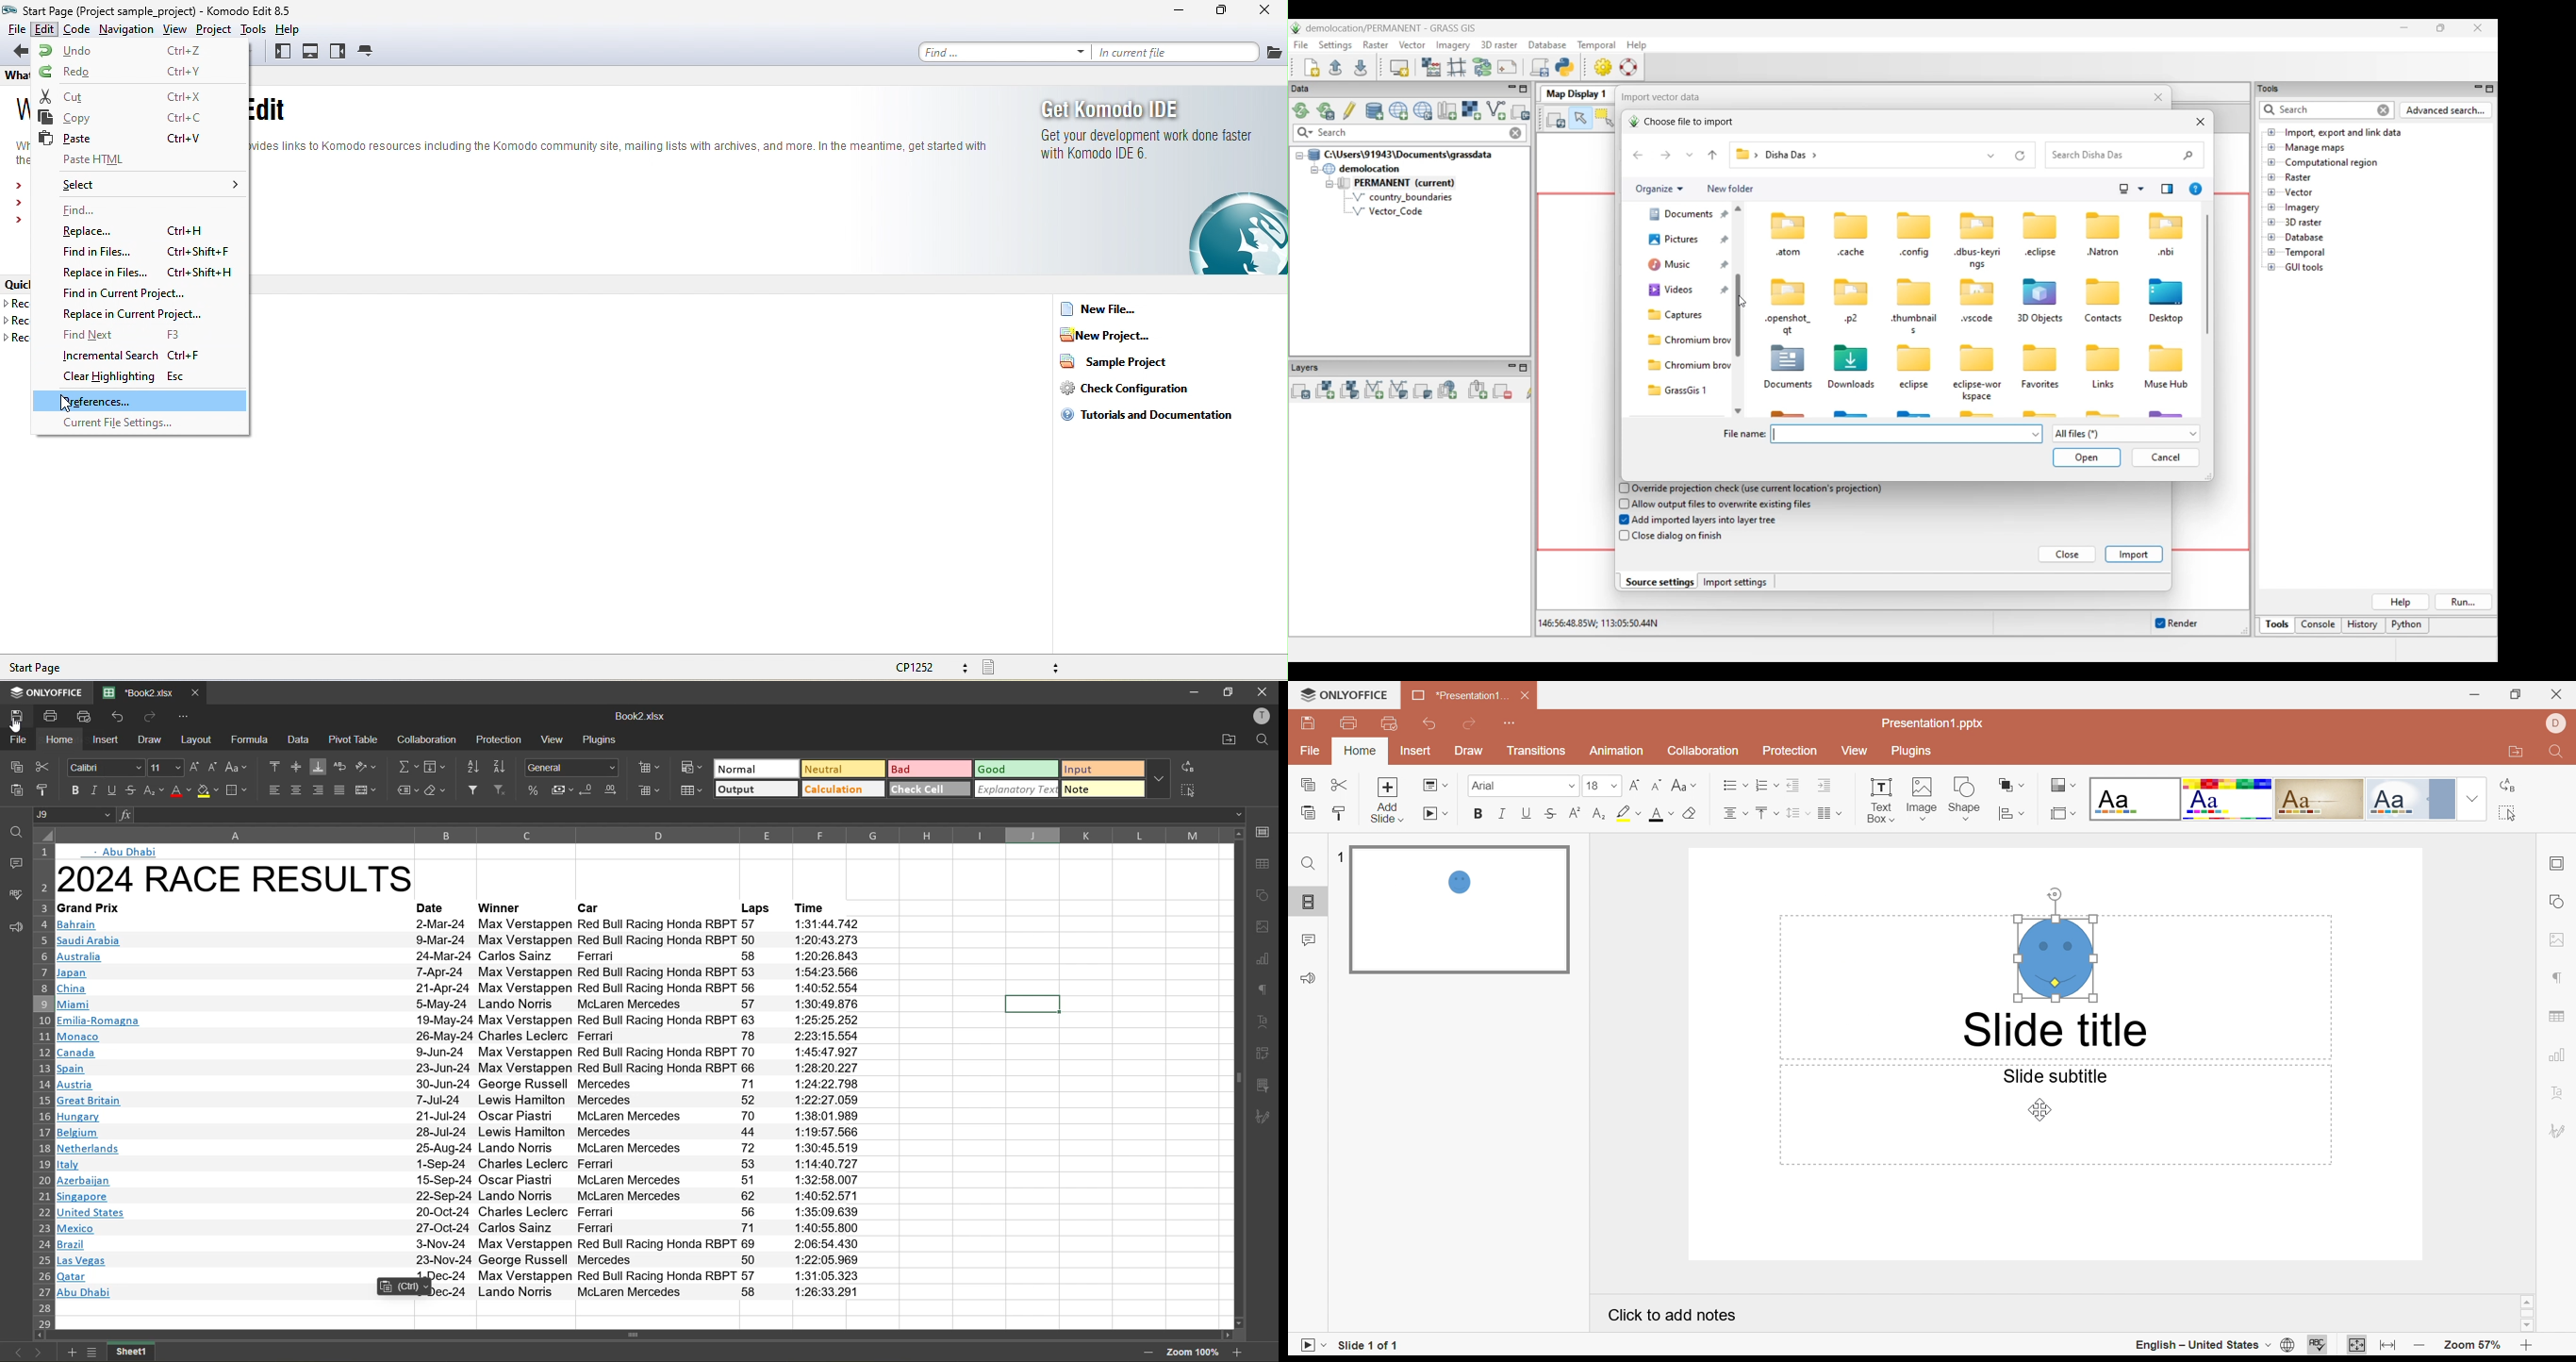 This screenshot has height=1372, width=2576. What do you see at coordinates (1416, 752) in the screenshot?
I see `Insert` at bounding box center [1416, 752].